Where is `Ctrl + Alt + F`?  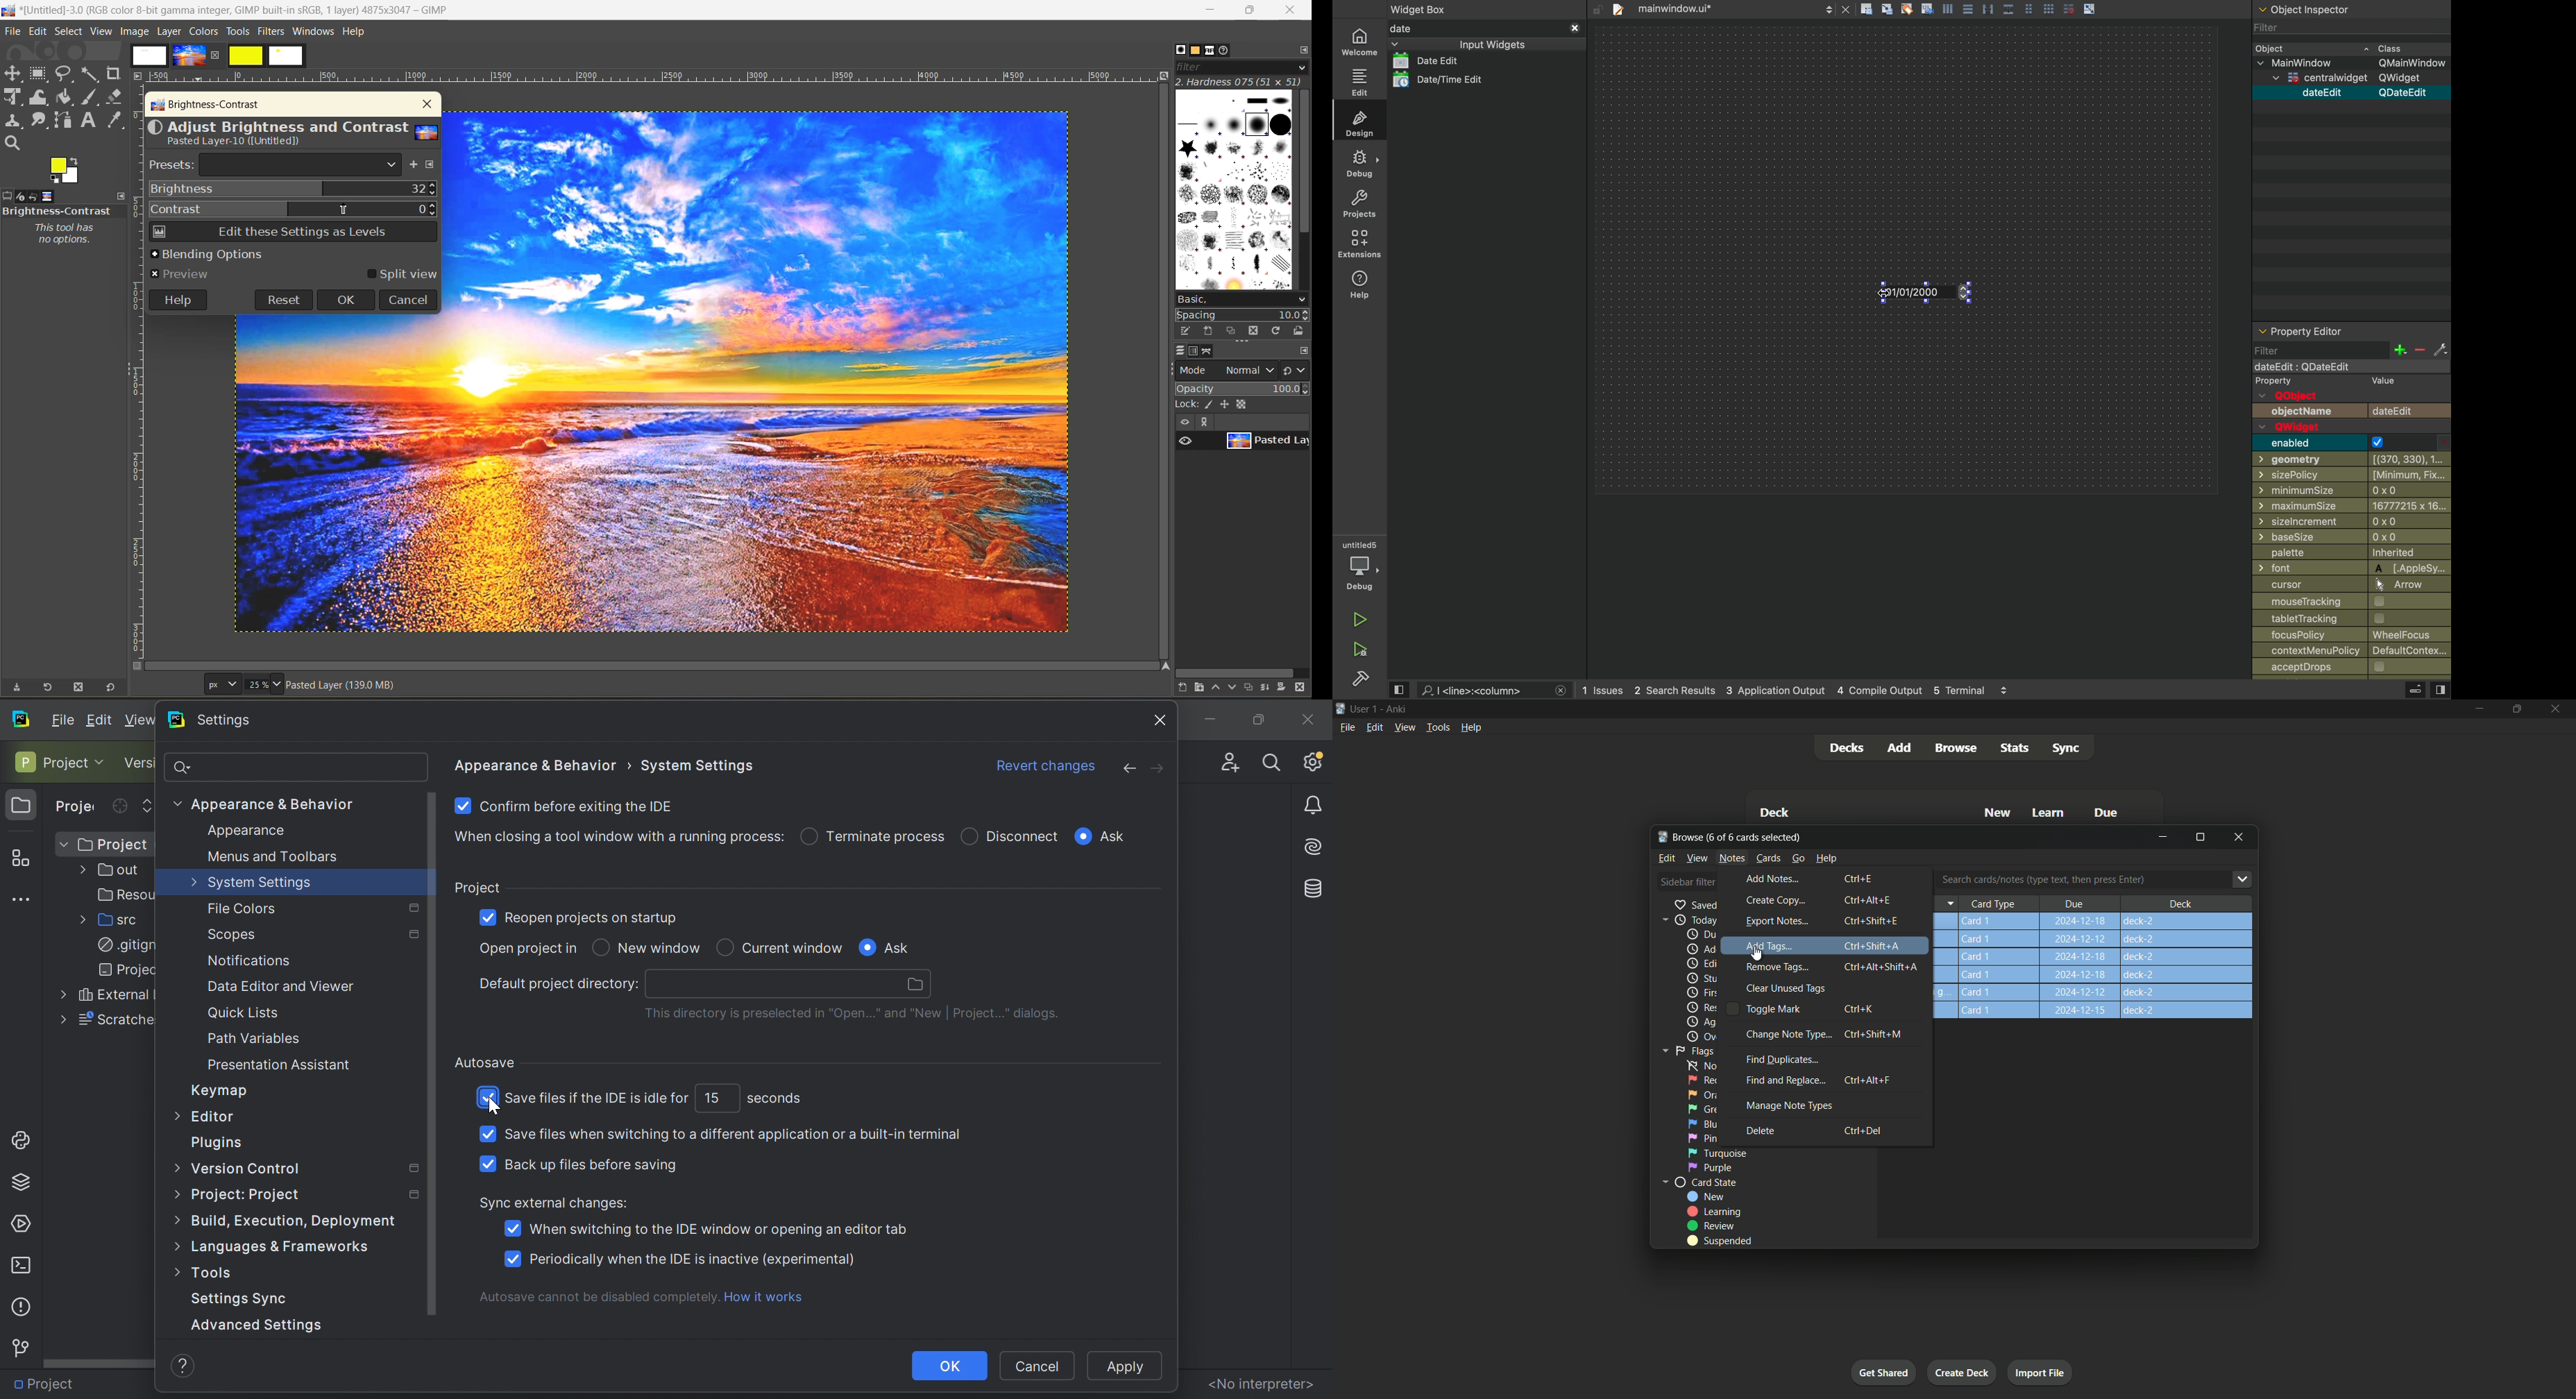
Ctrl + Alt + F is located at coordinates (1866, 1079).